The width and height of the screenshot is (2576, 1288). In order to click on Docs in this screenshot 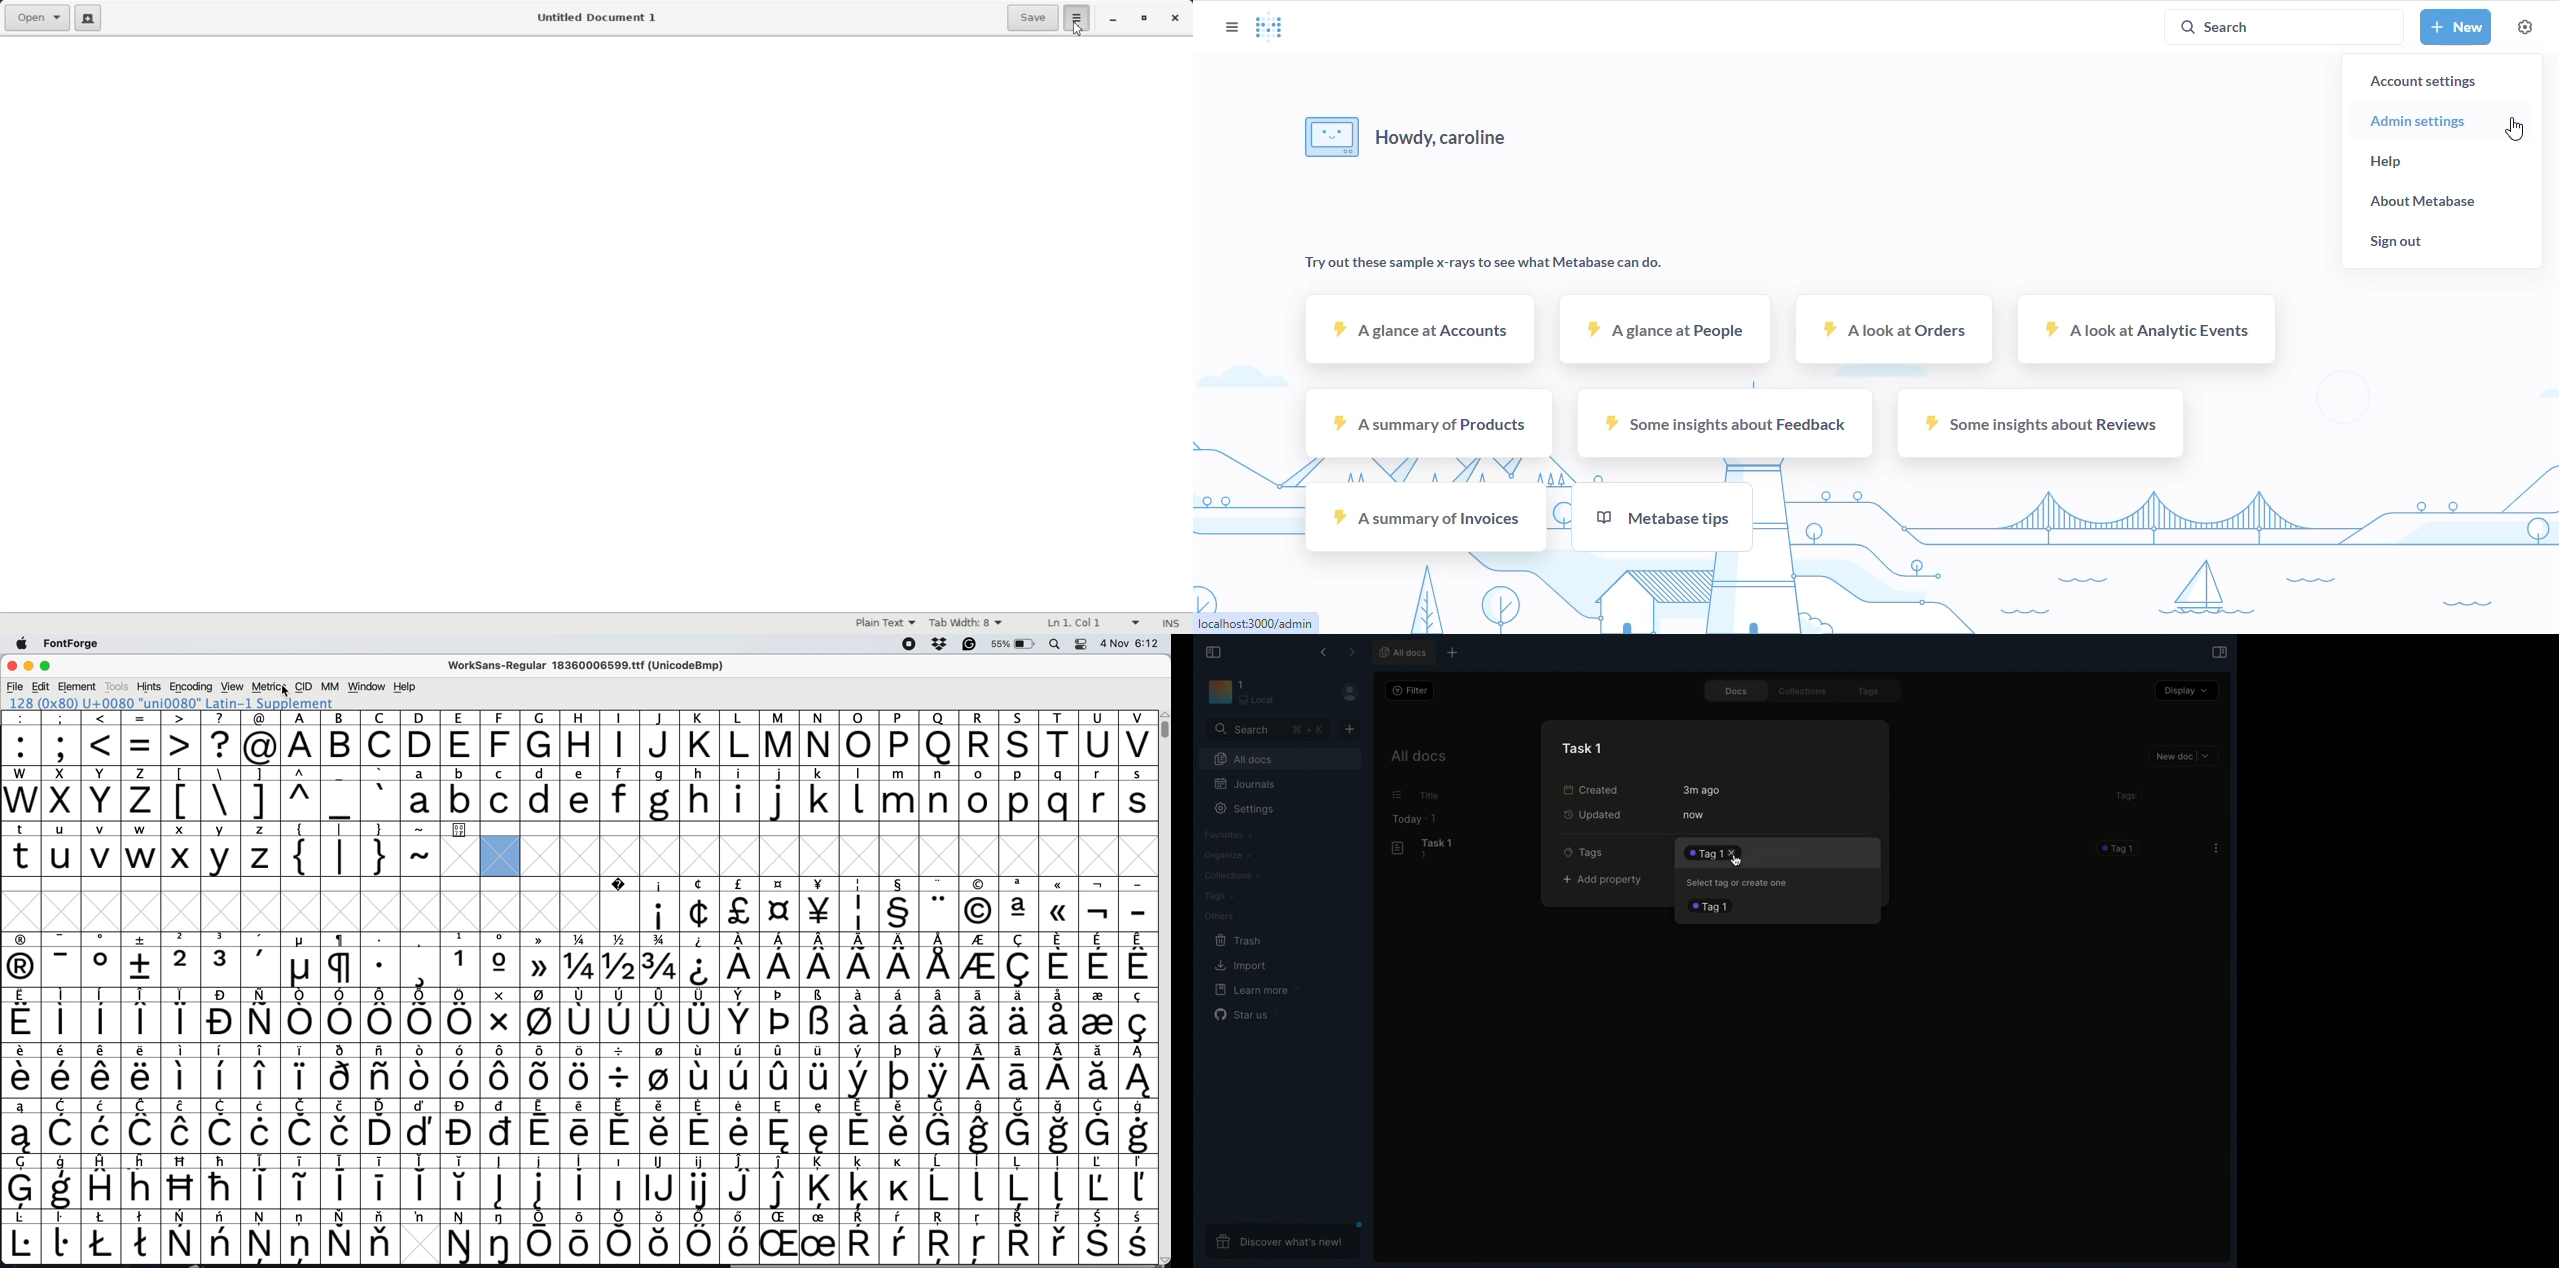, I will do `click(1736, 691)`.